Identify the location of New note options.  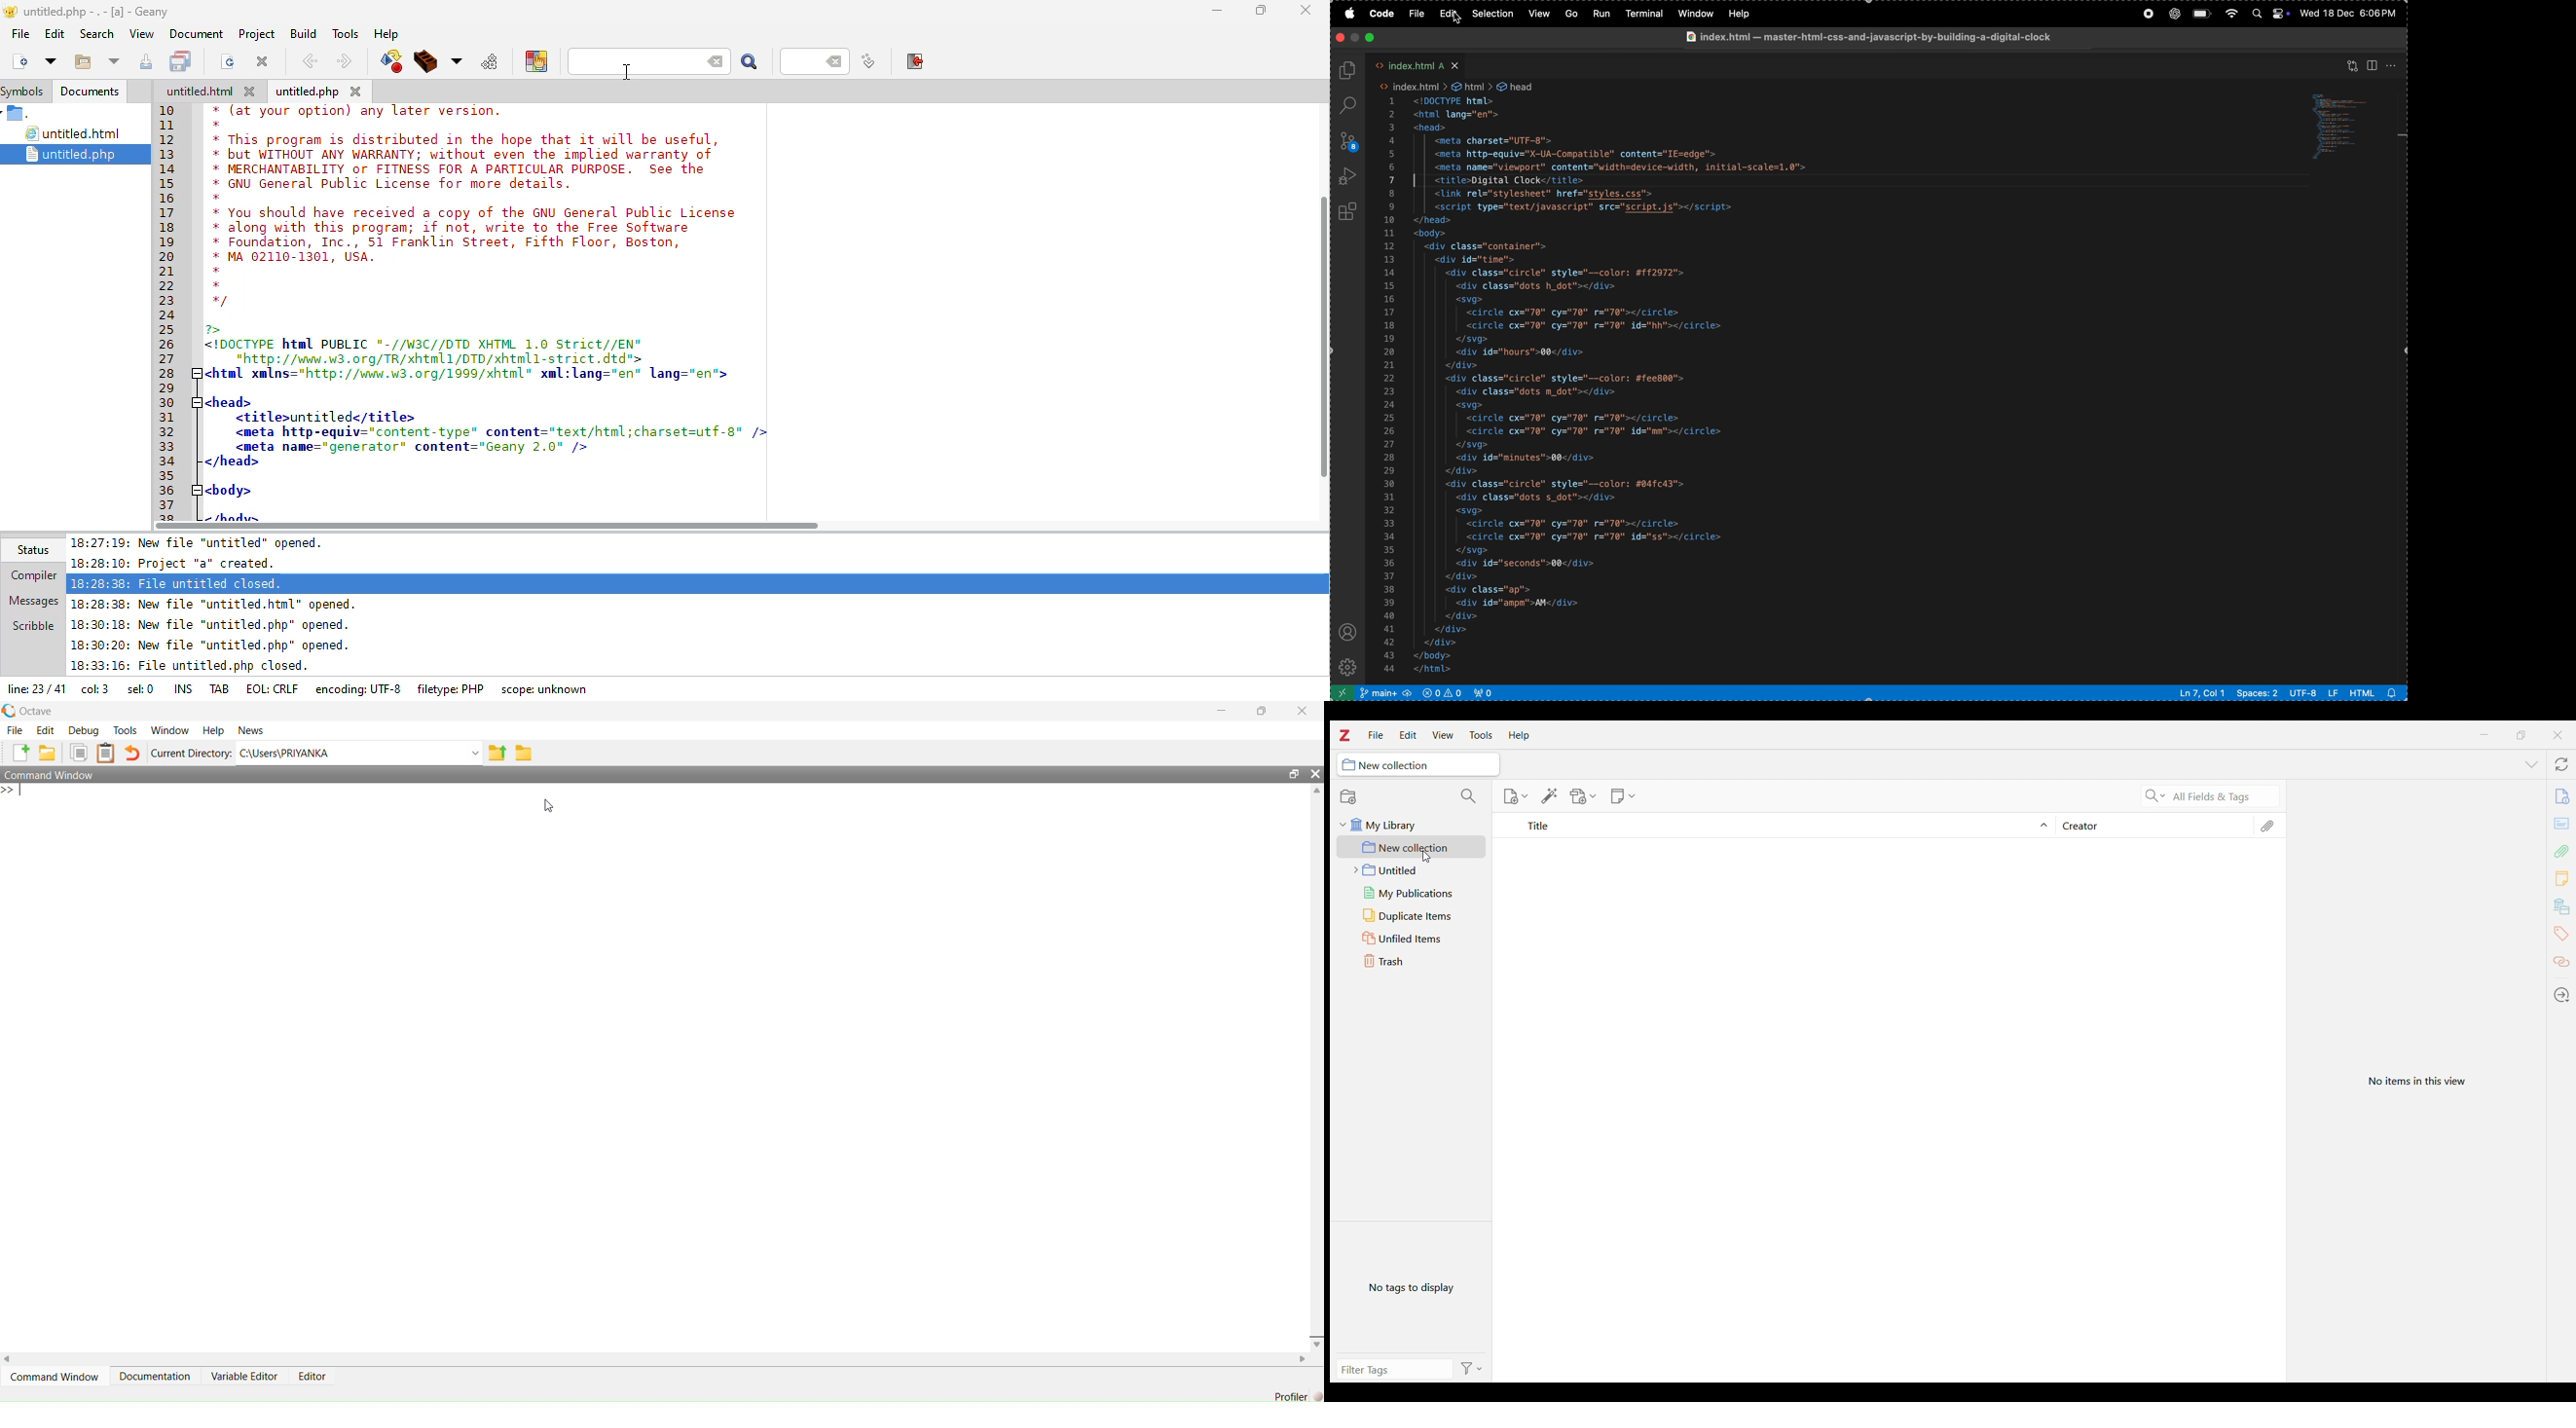
(1623, 796).